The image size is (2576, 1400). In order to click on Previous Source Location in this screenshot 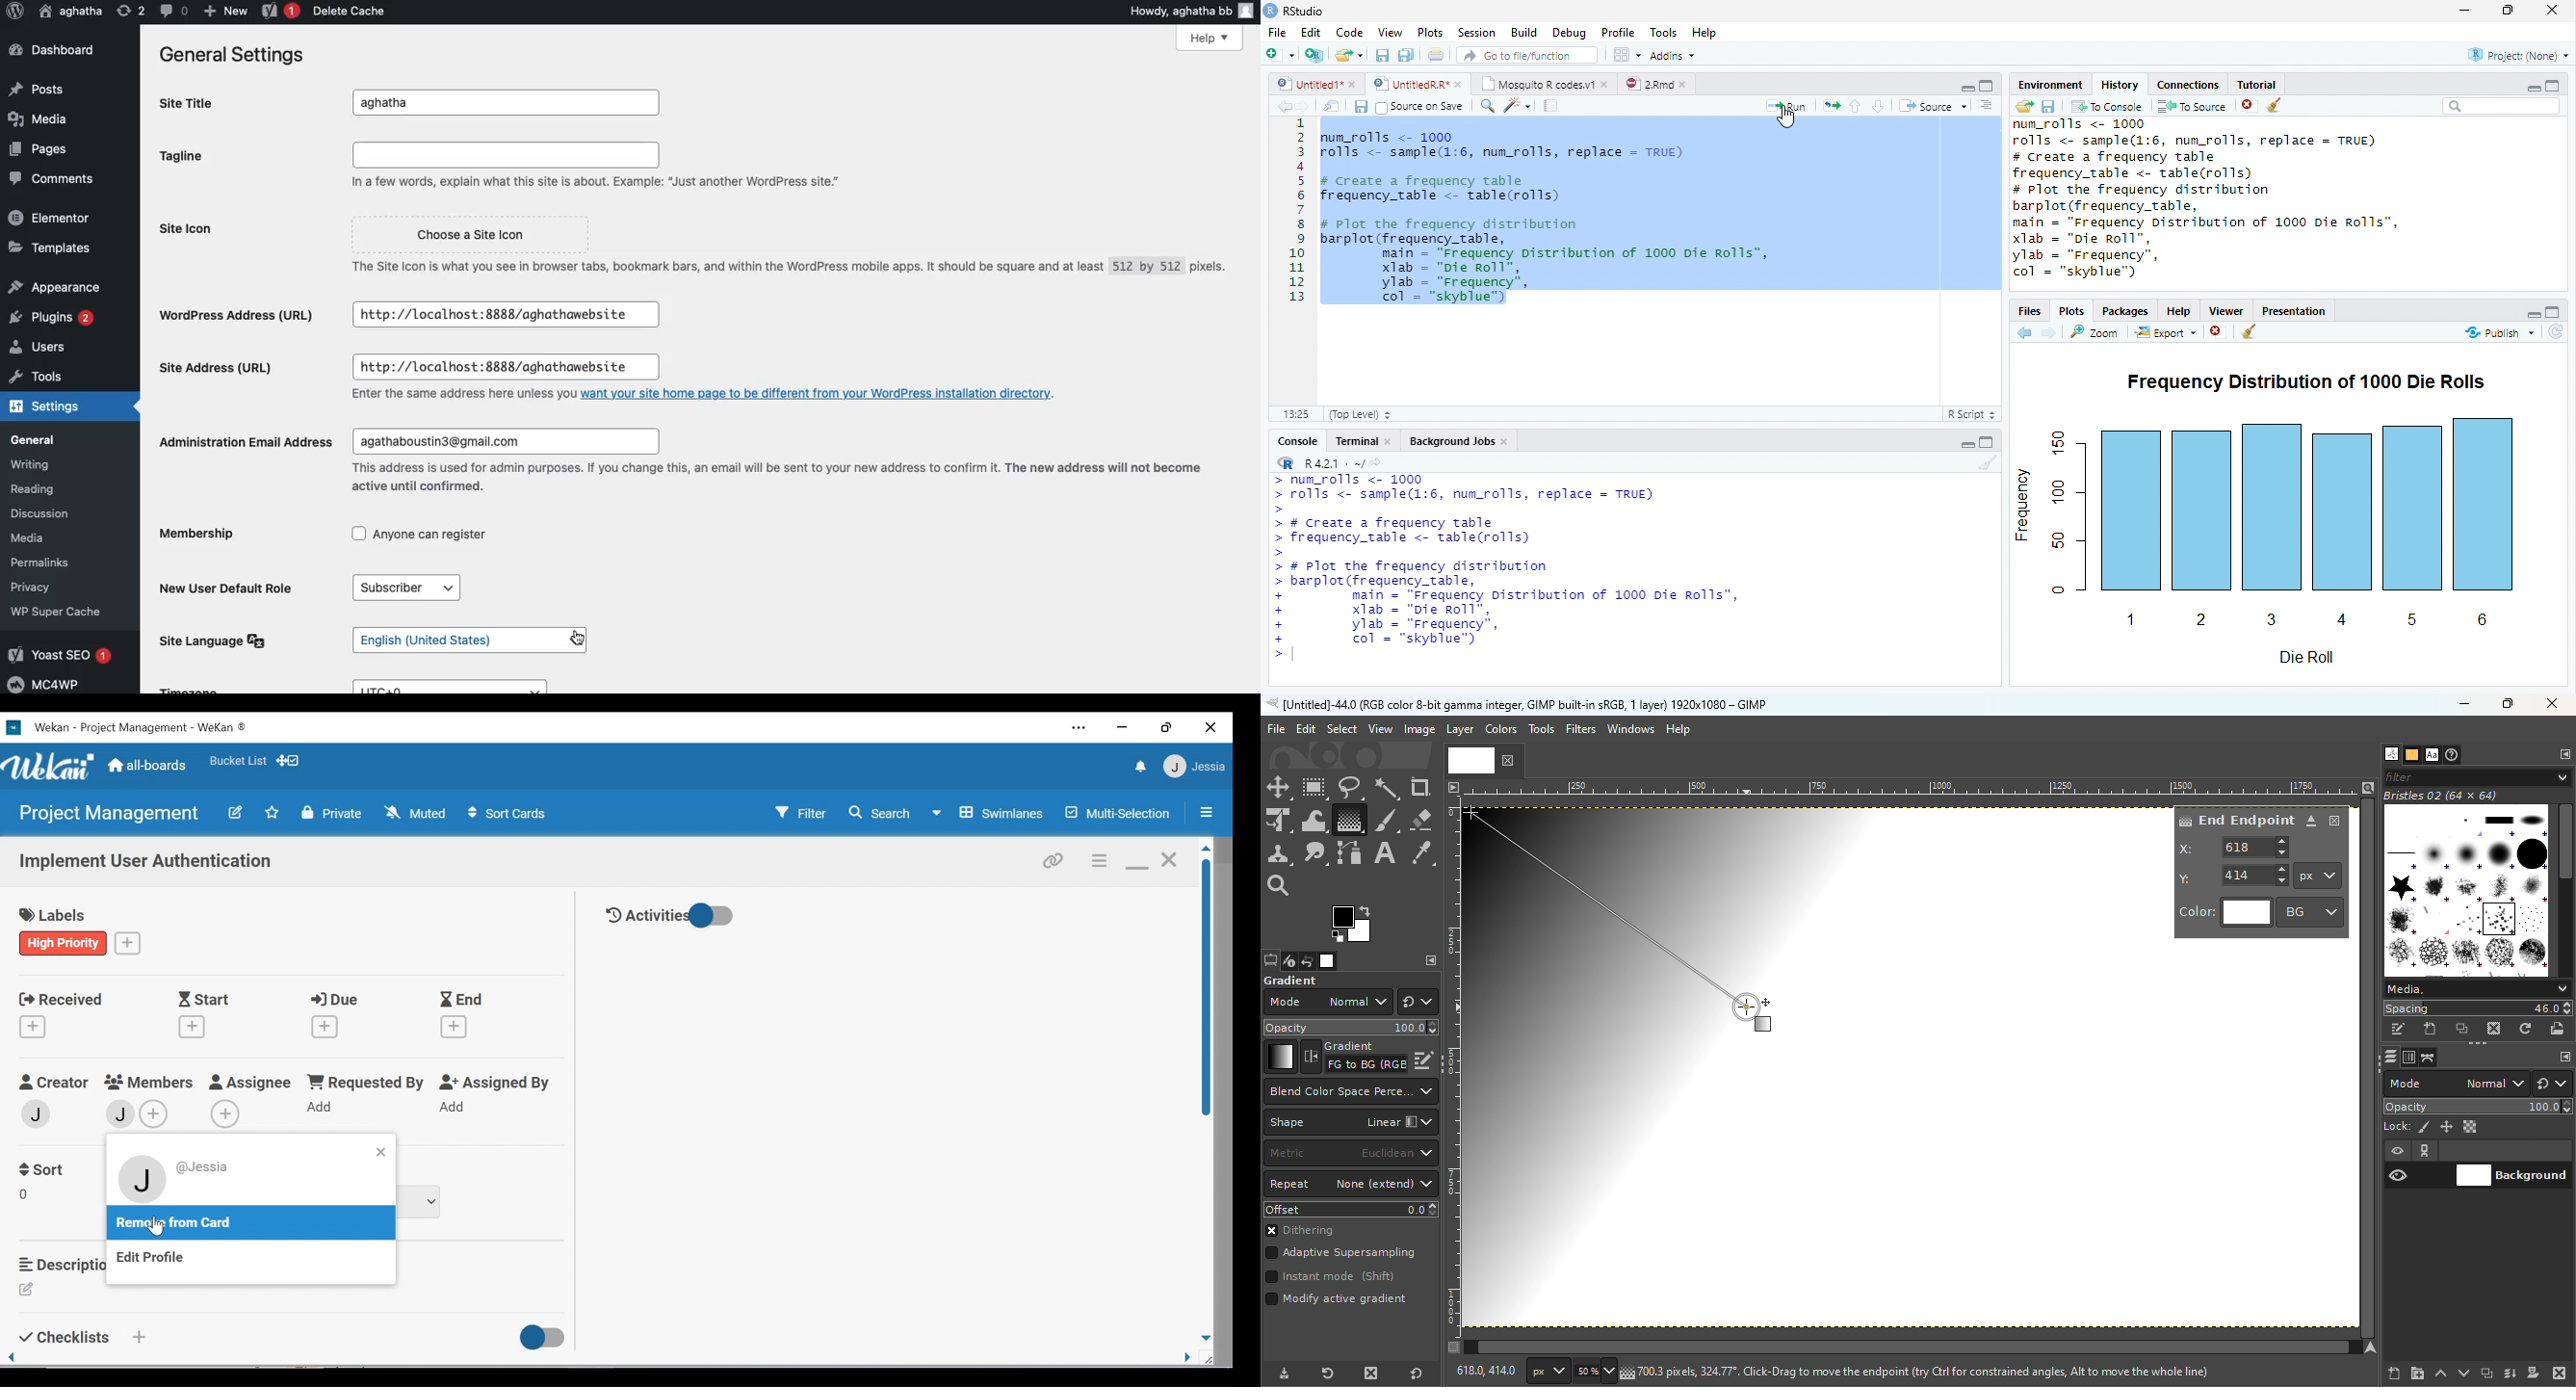, I will do `click(1282, 106)`.